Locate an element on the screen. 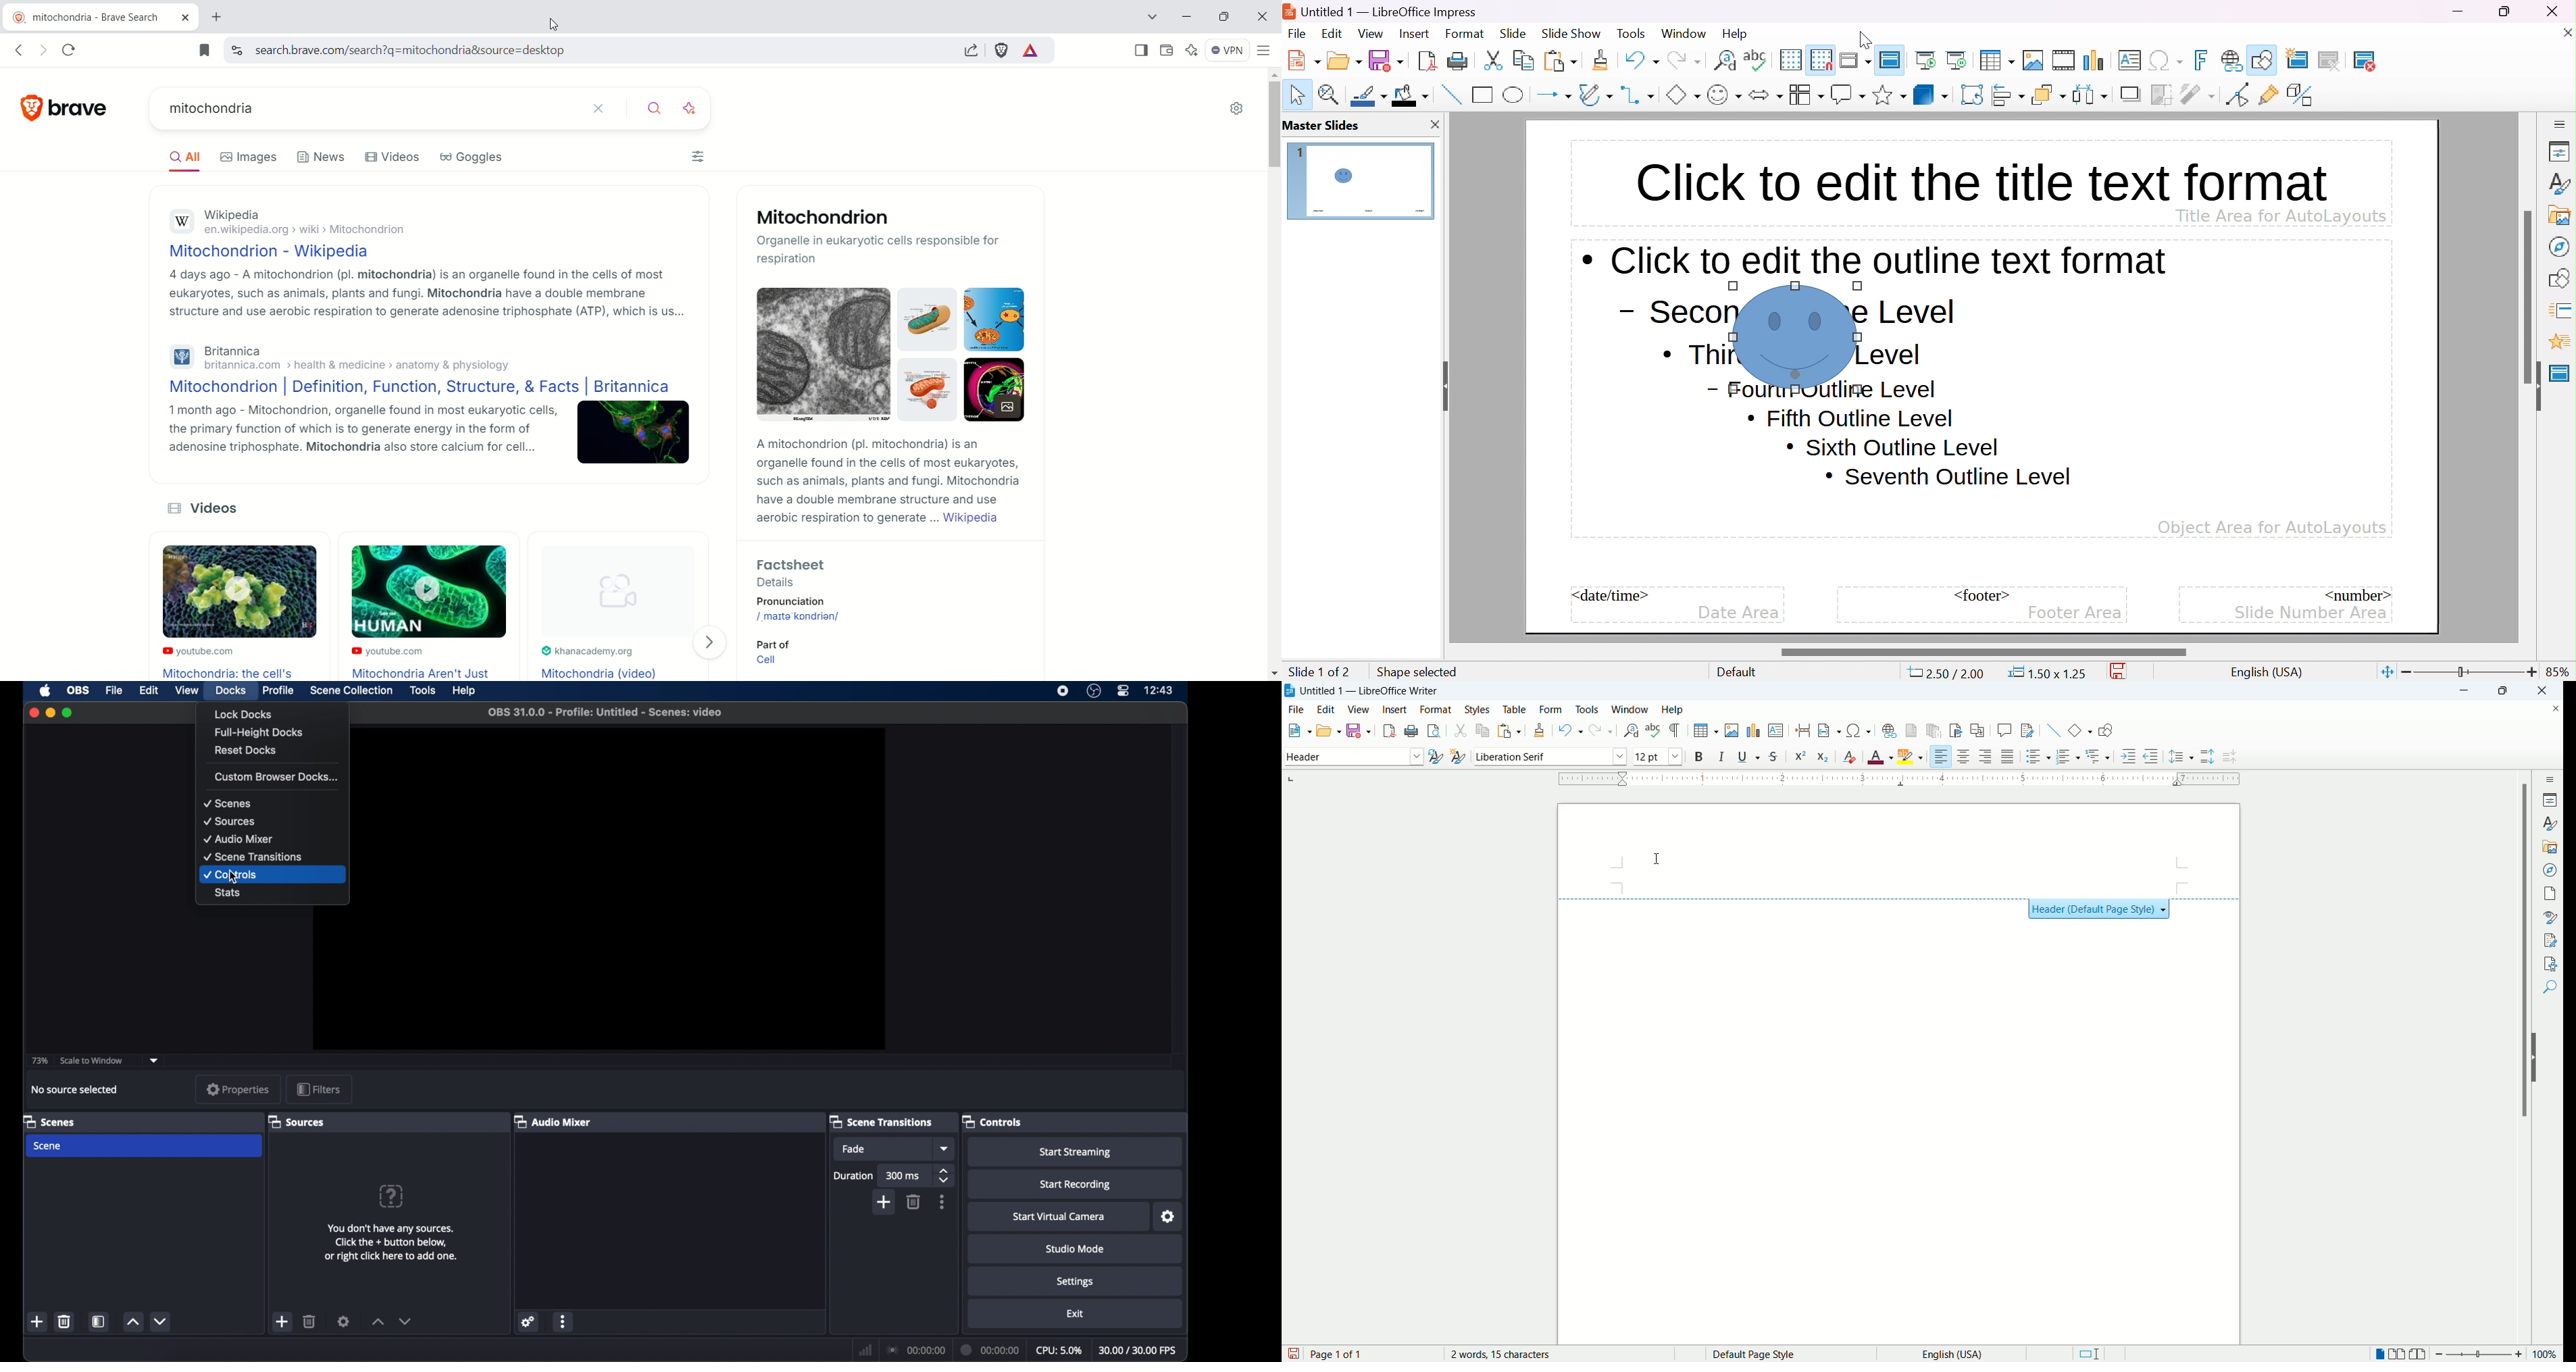 Image resolution: width=2576 pixels, height=1372 pixels. show sidebar is located at coordinates (1140, 49).